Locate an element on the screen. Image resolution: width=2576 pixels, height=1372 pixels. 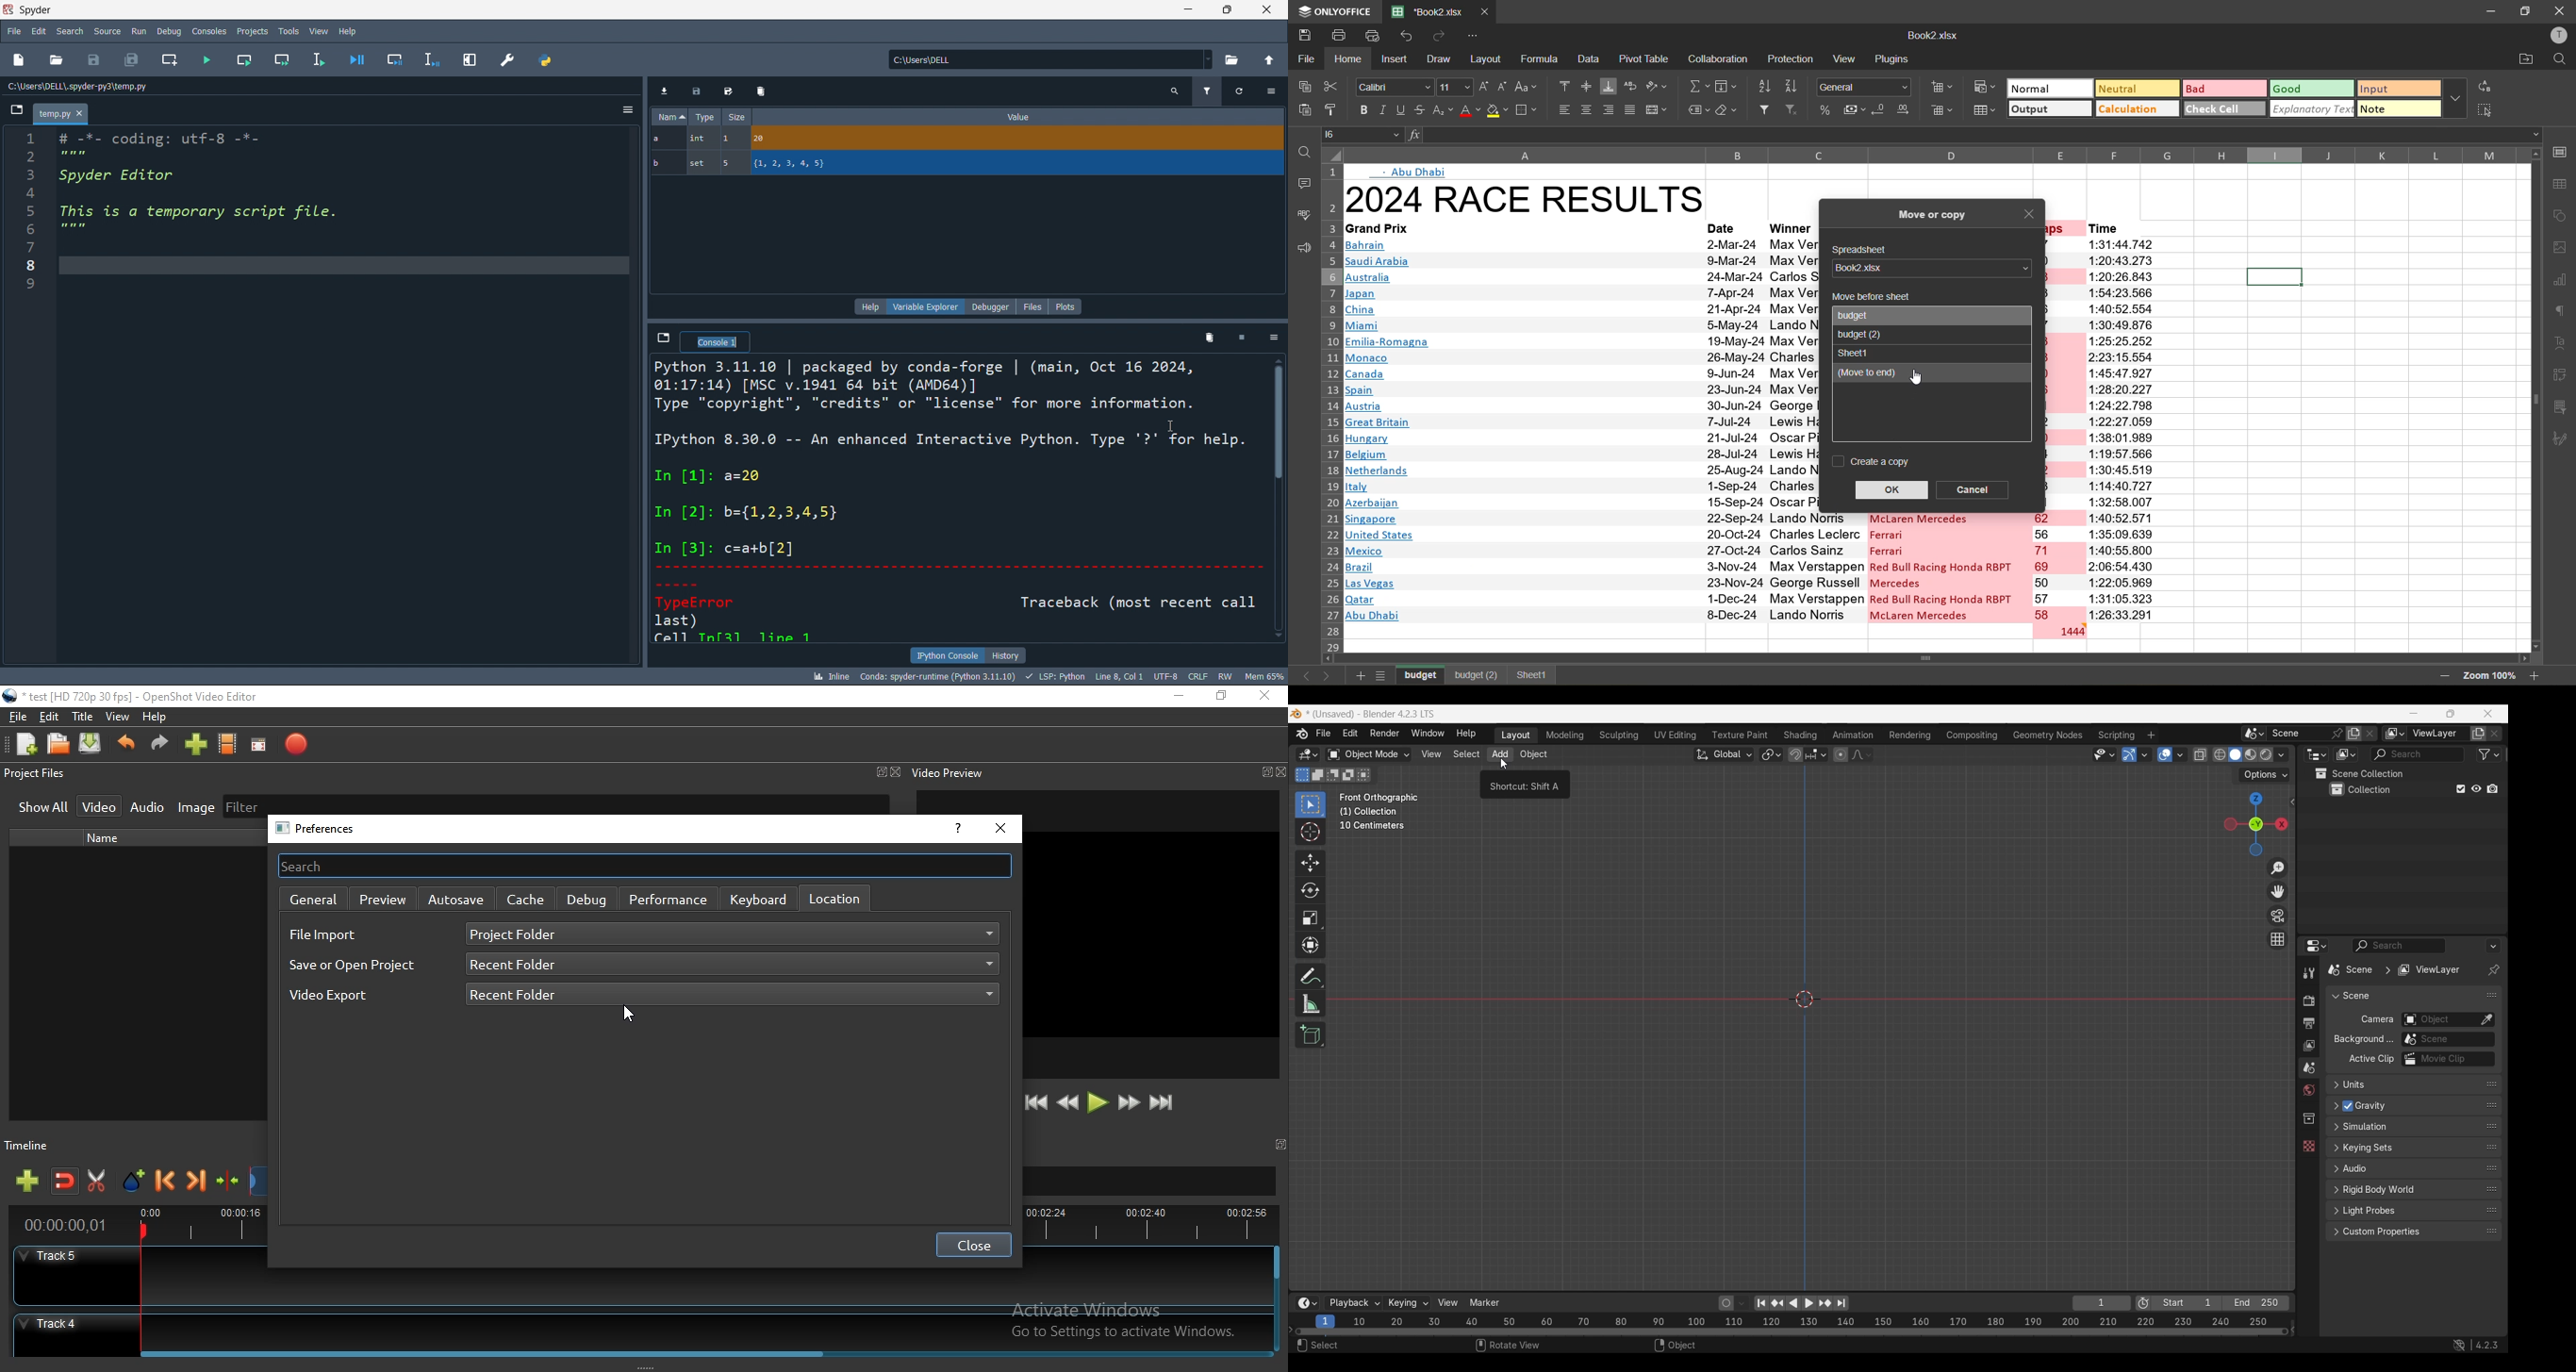
increase decimal is located at coordinates (1907, 110).